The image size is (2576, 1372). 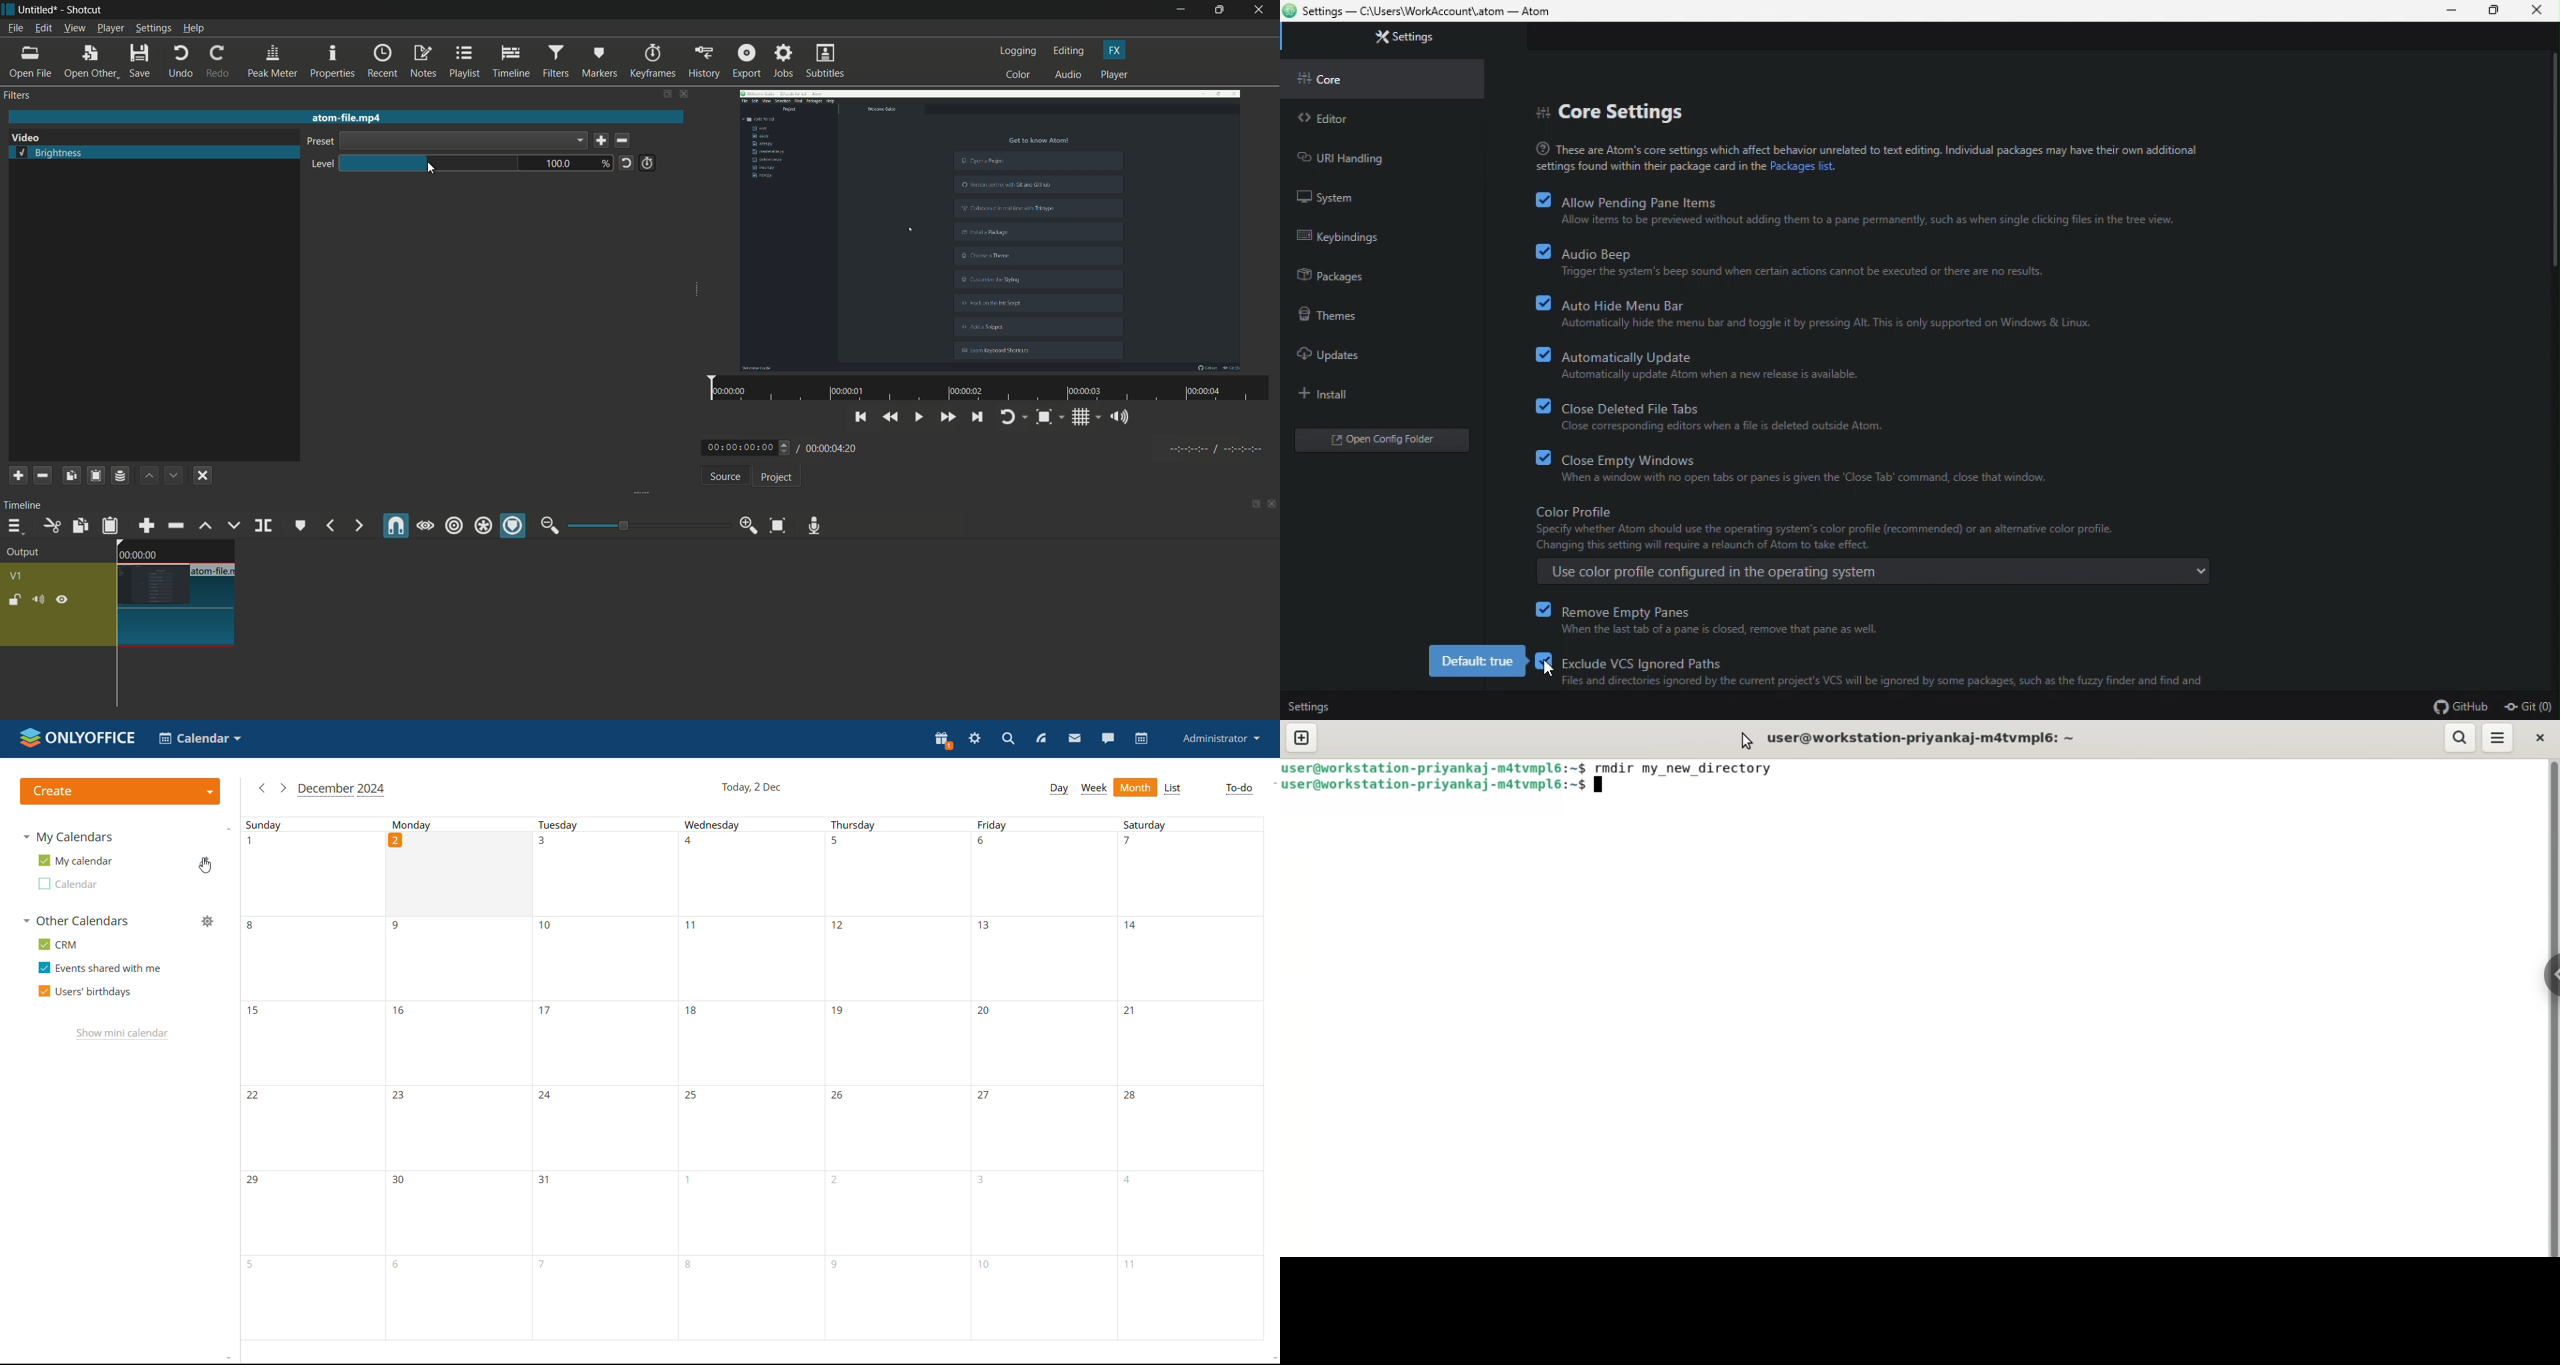 I want to click on paste filters, so click(x=95, y=475).